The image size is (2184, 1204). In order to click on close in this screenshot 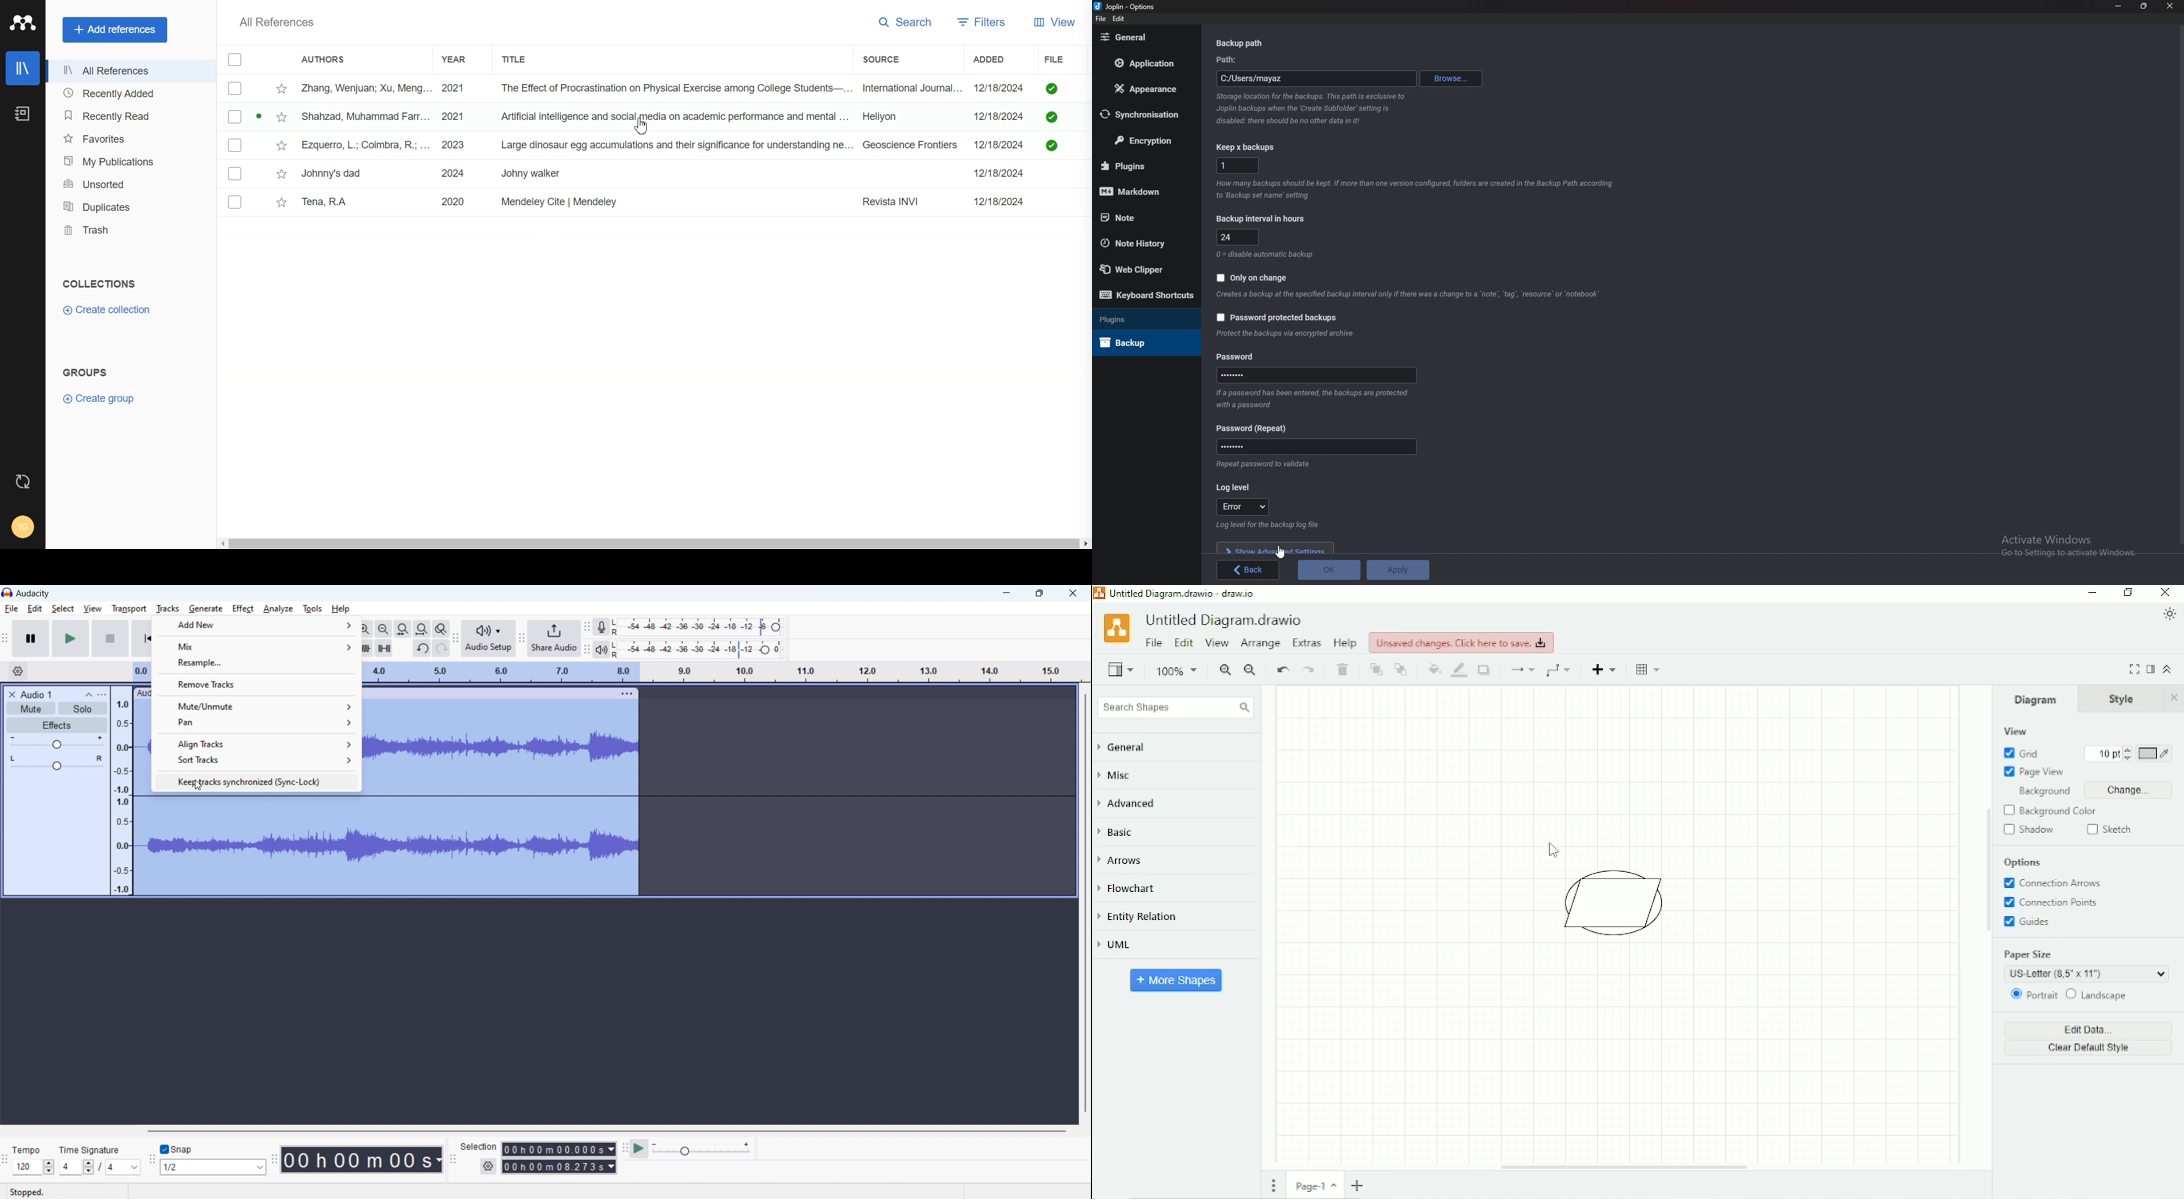, I will do `click(2169, 6)`.